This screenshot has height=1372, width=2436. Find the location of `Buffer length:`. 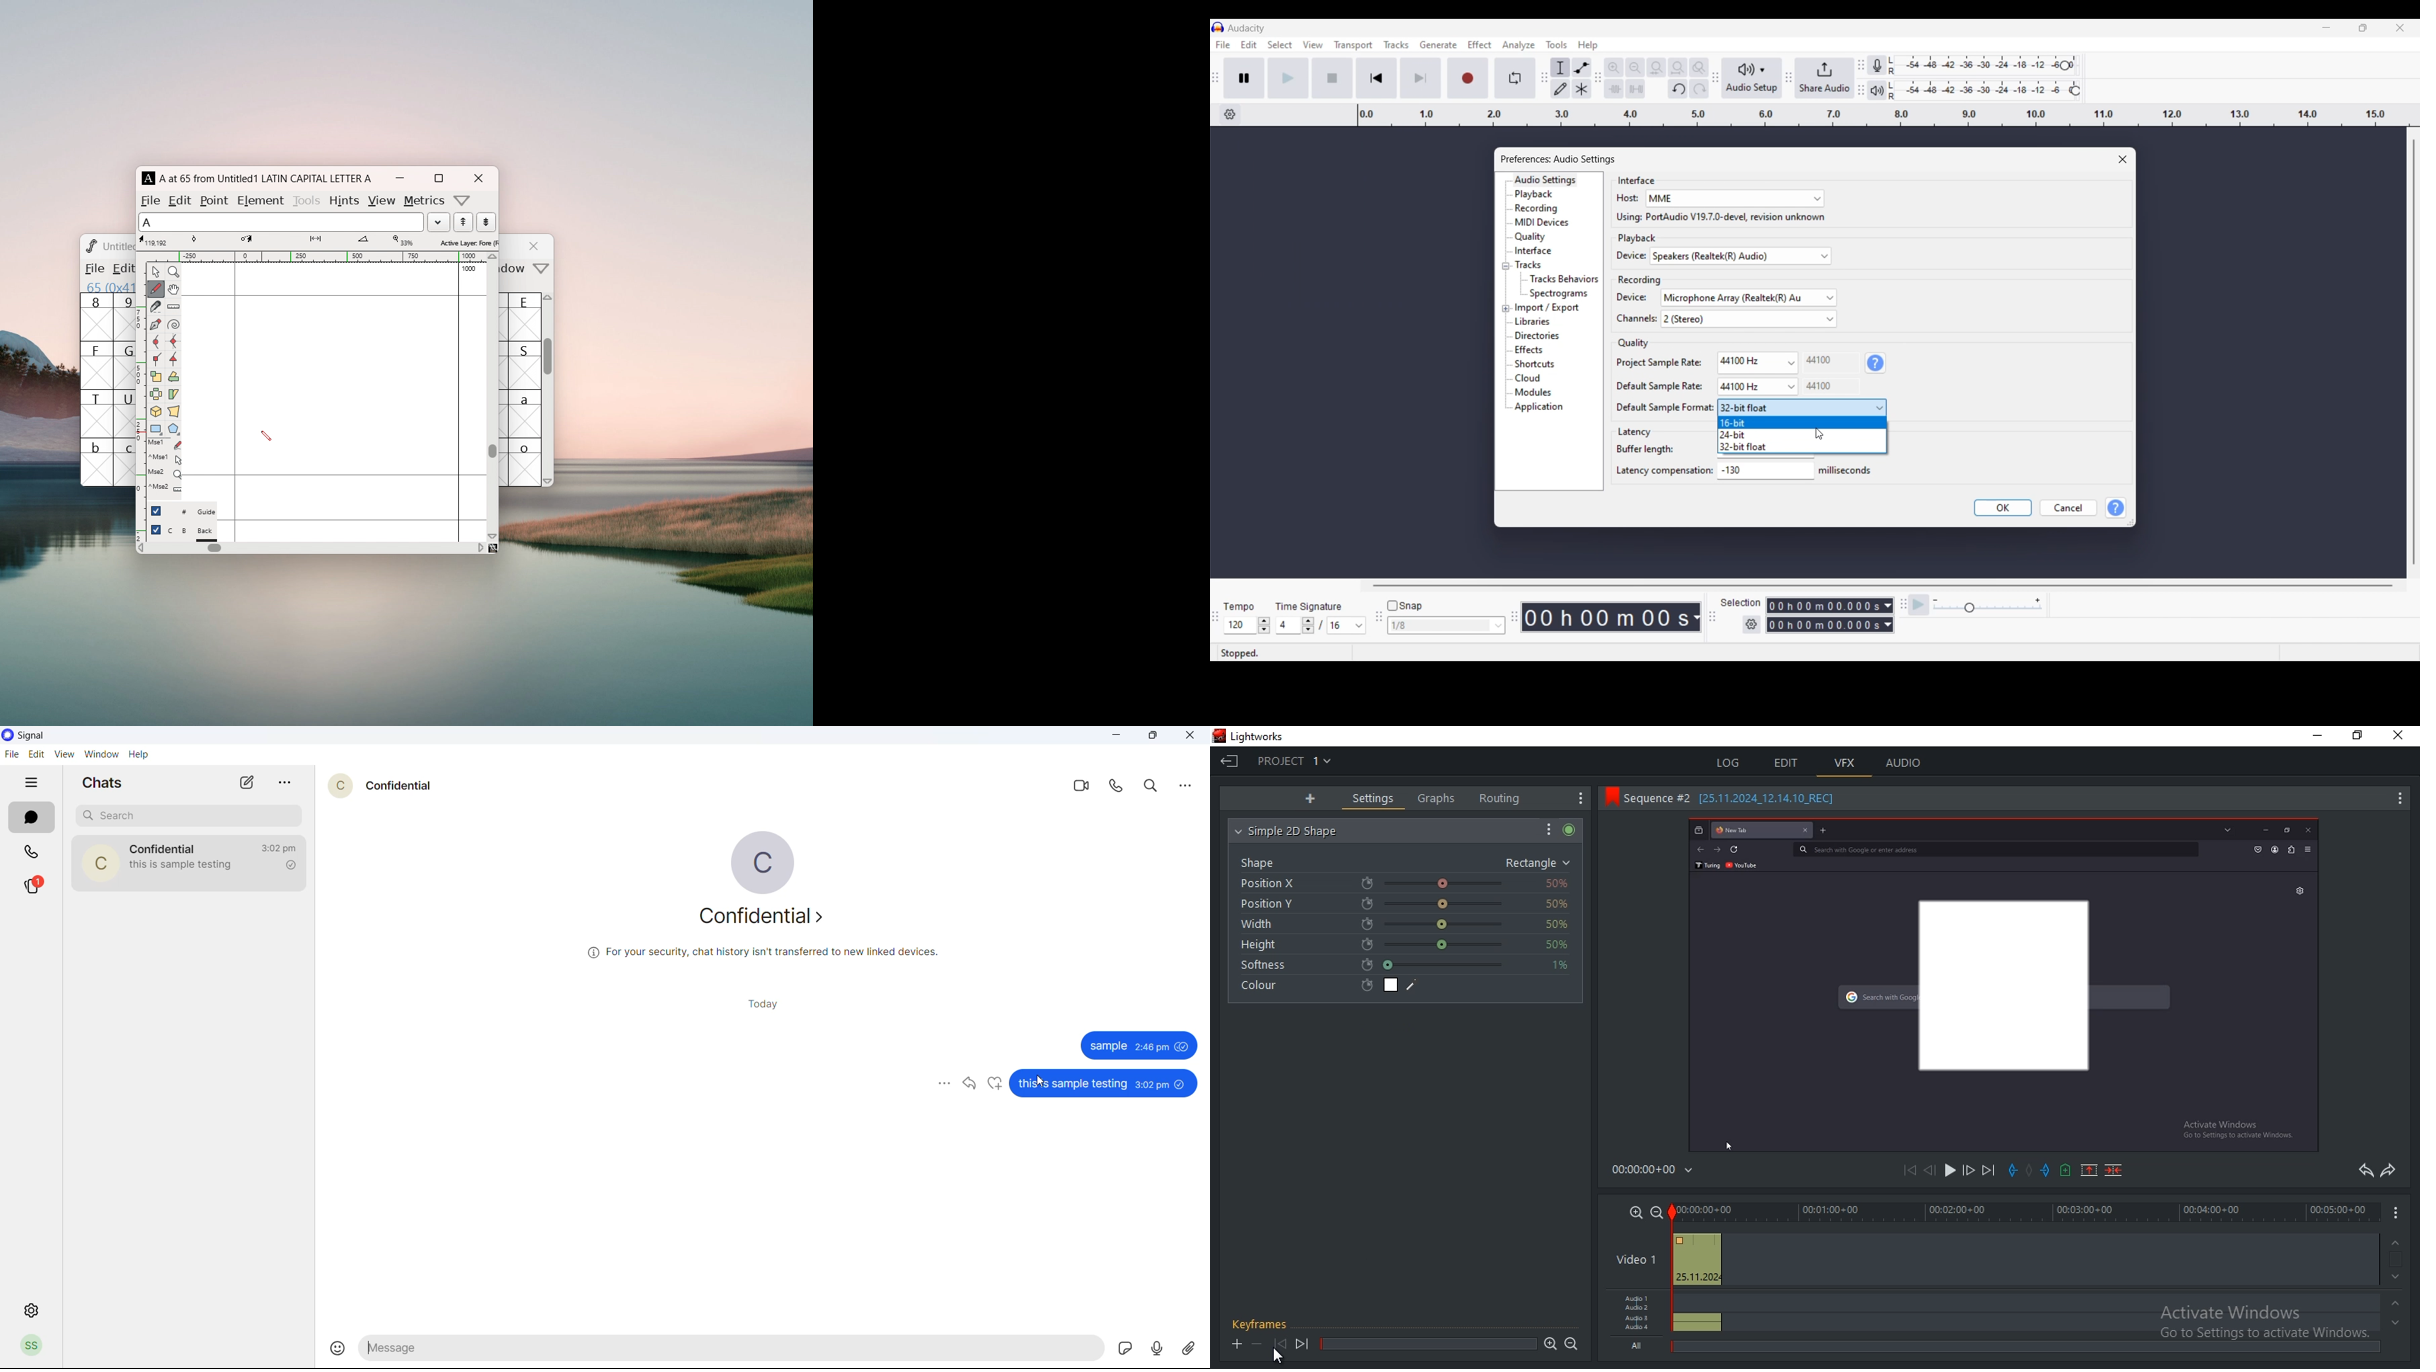

Buffer length: is located at coordinates (1645, 451).